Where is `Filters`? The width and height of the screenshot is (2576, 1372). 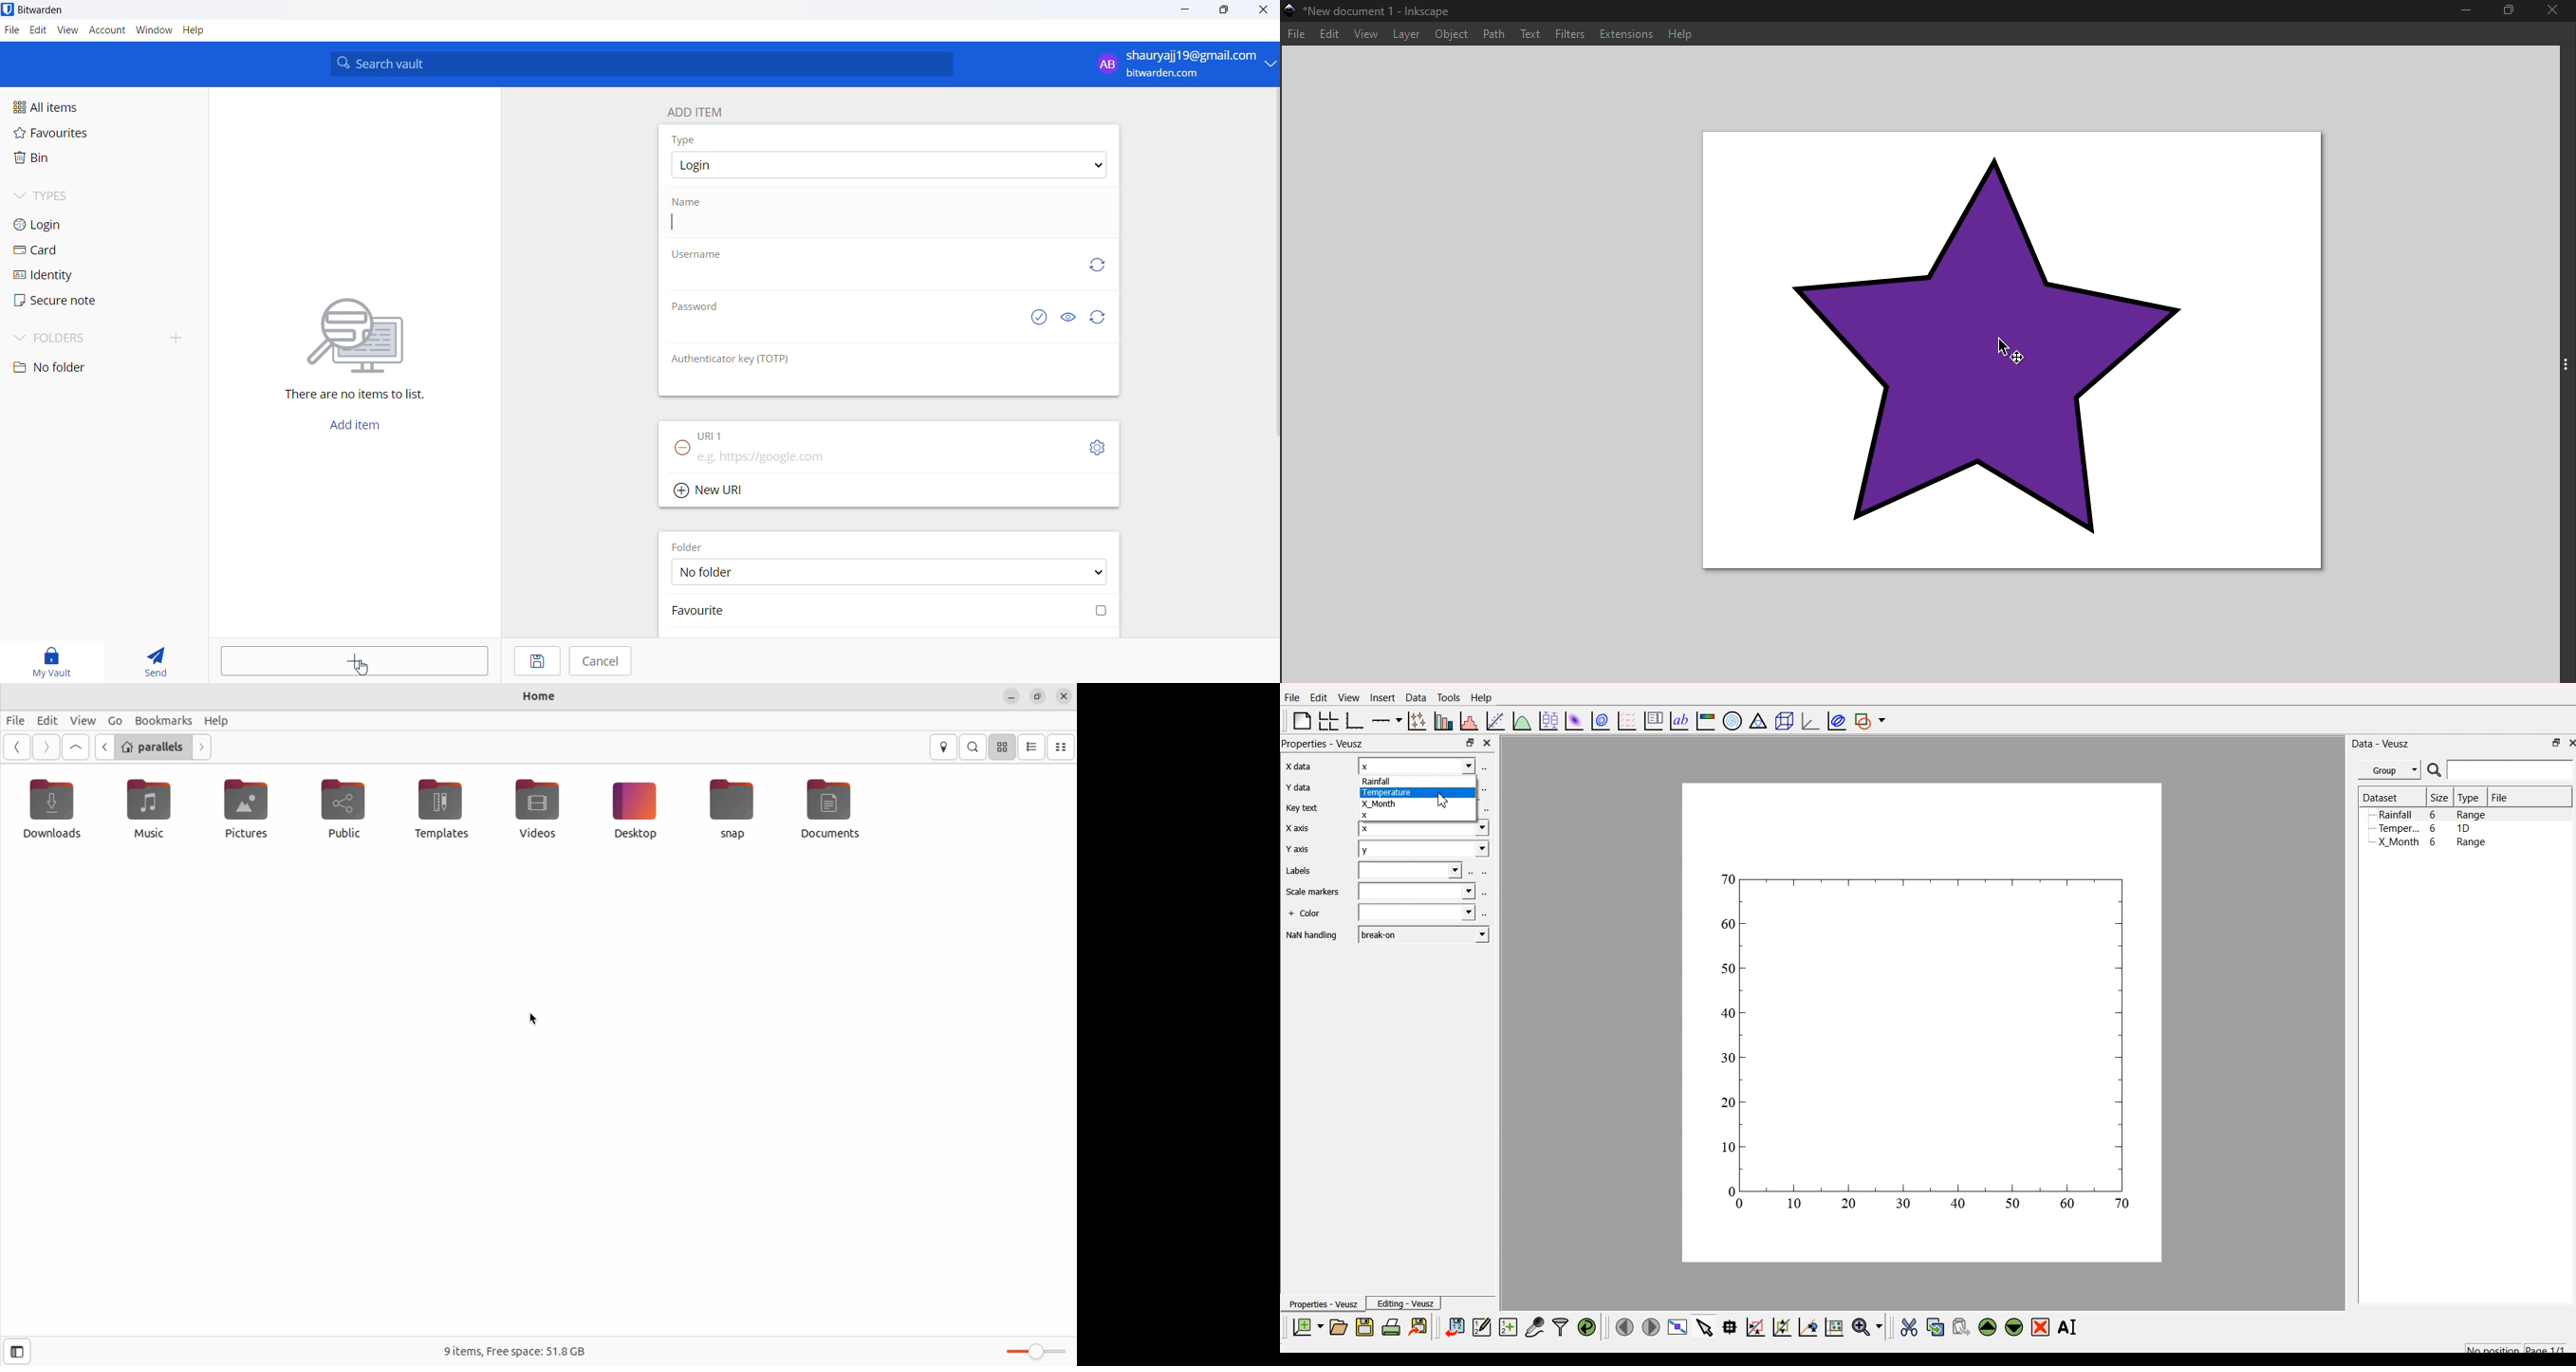
Filters is located at coordinates (1572, 34).